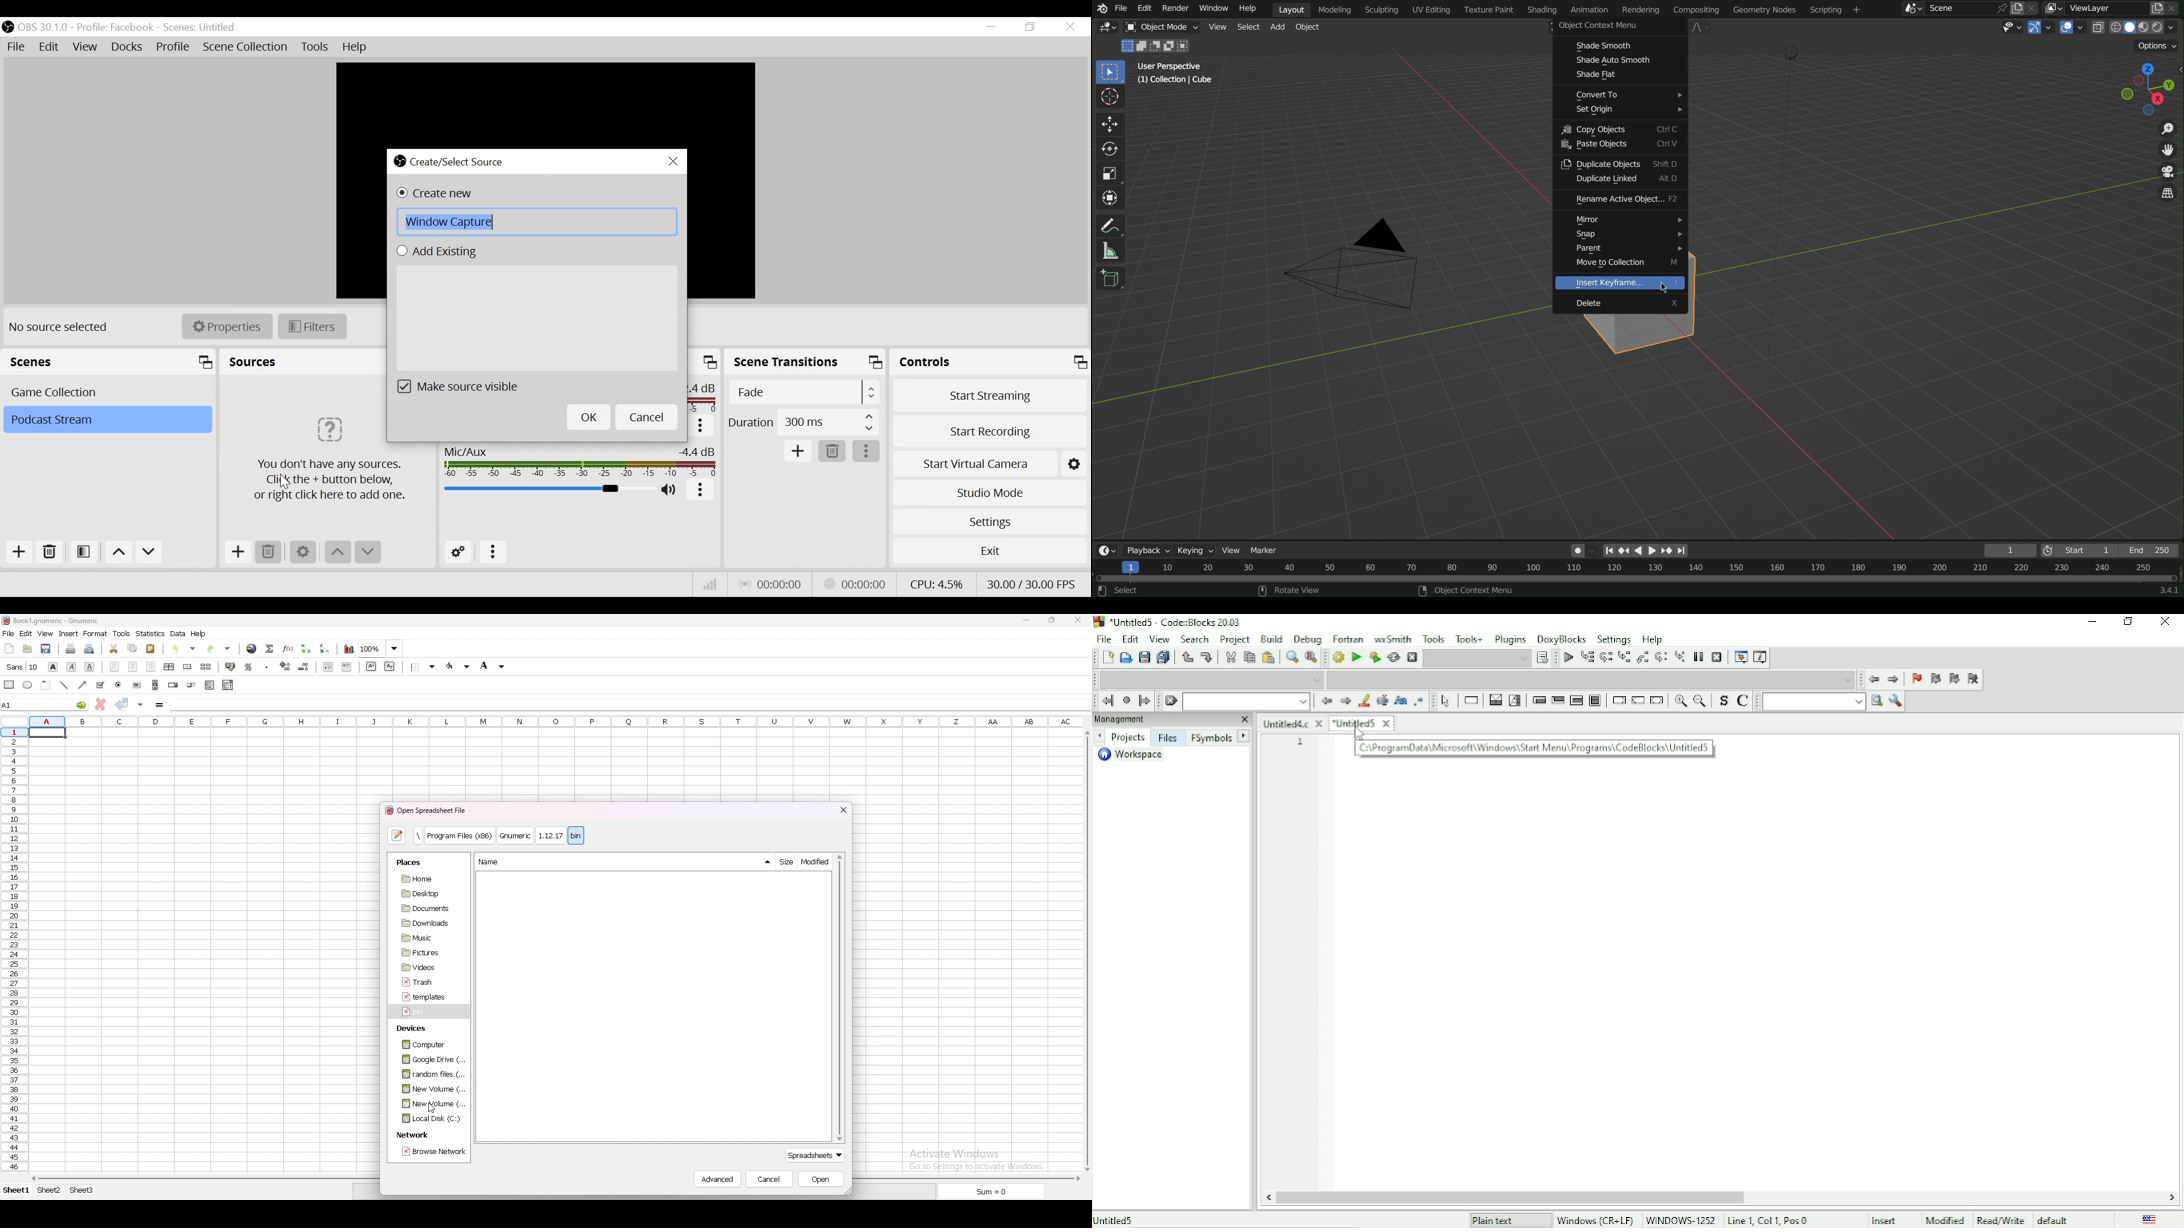 This screenshot has height=1232, width=2184. What do you see at coordinates (990, 552) in the screenshot?
I see `Exit` at bounding box center [990, 552].